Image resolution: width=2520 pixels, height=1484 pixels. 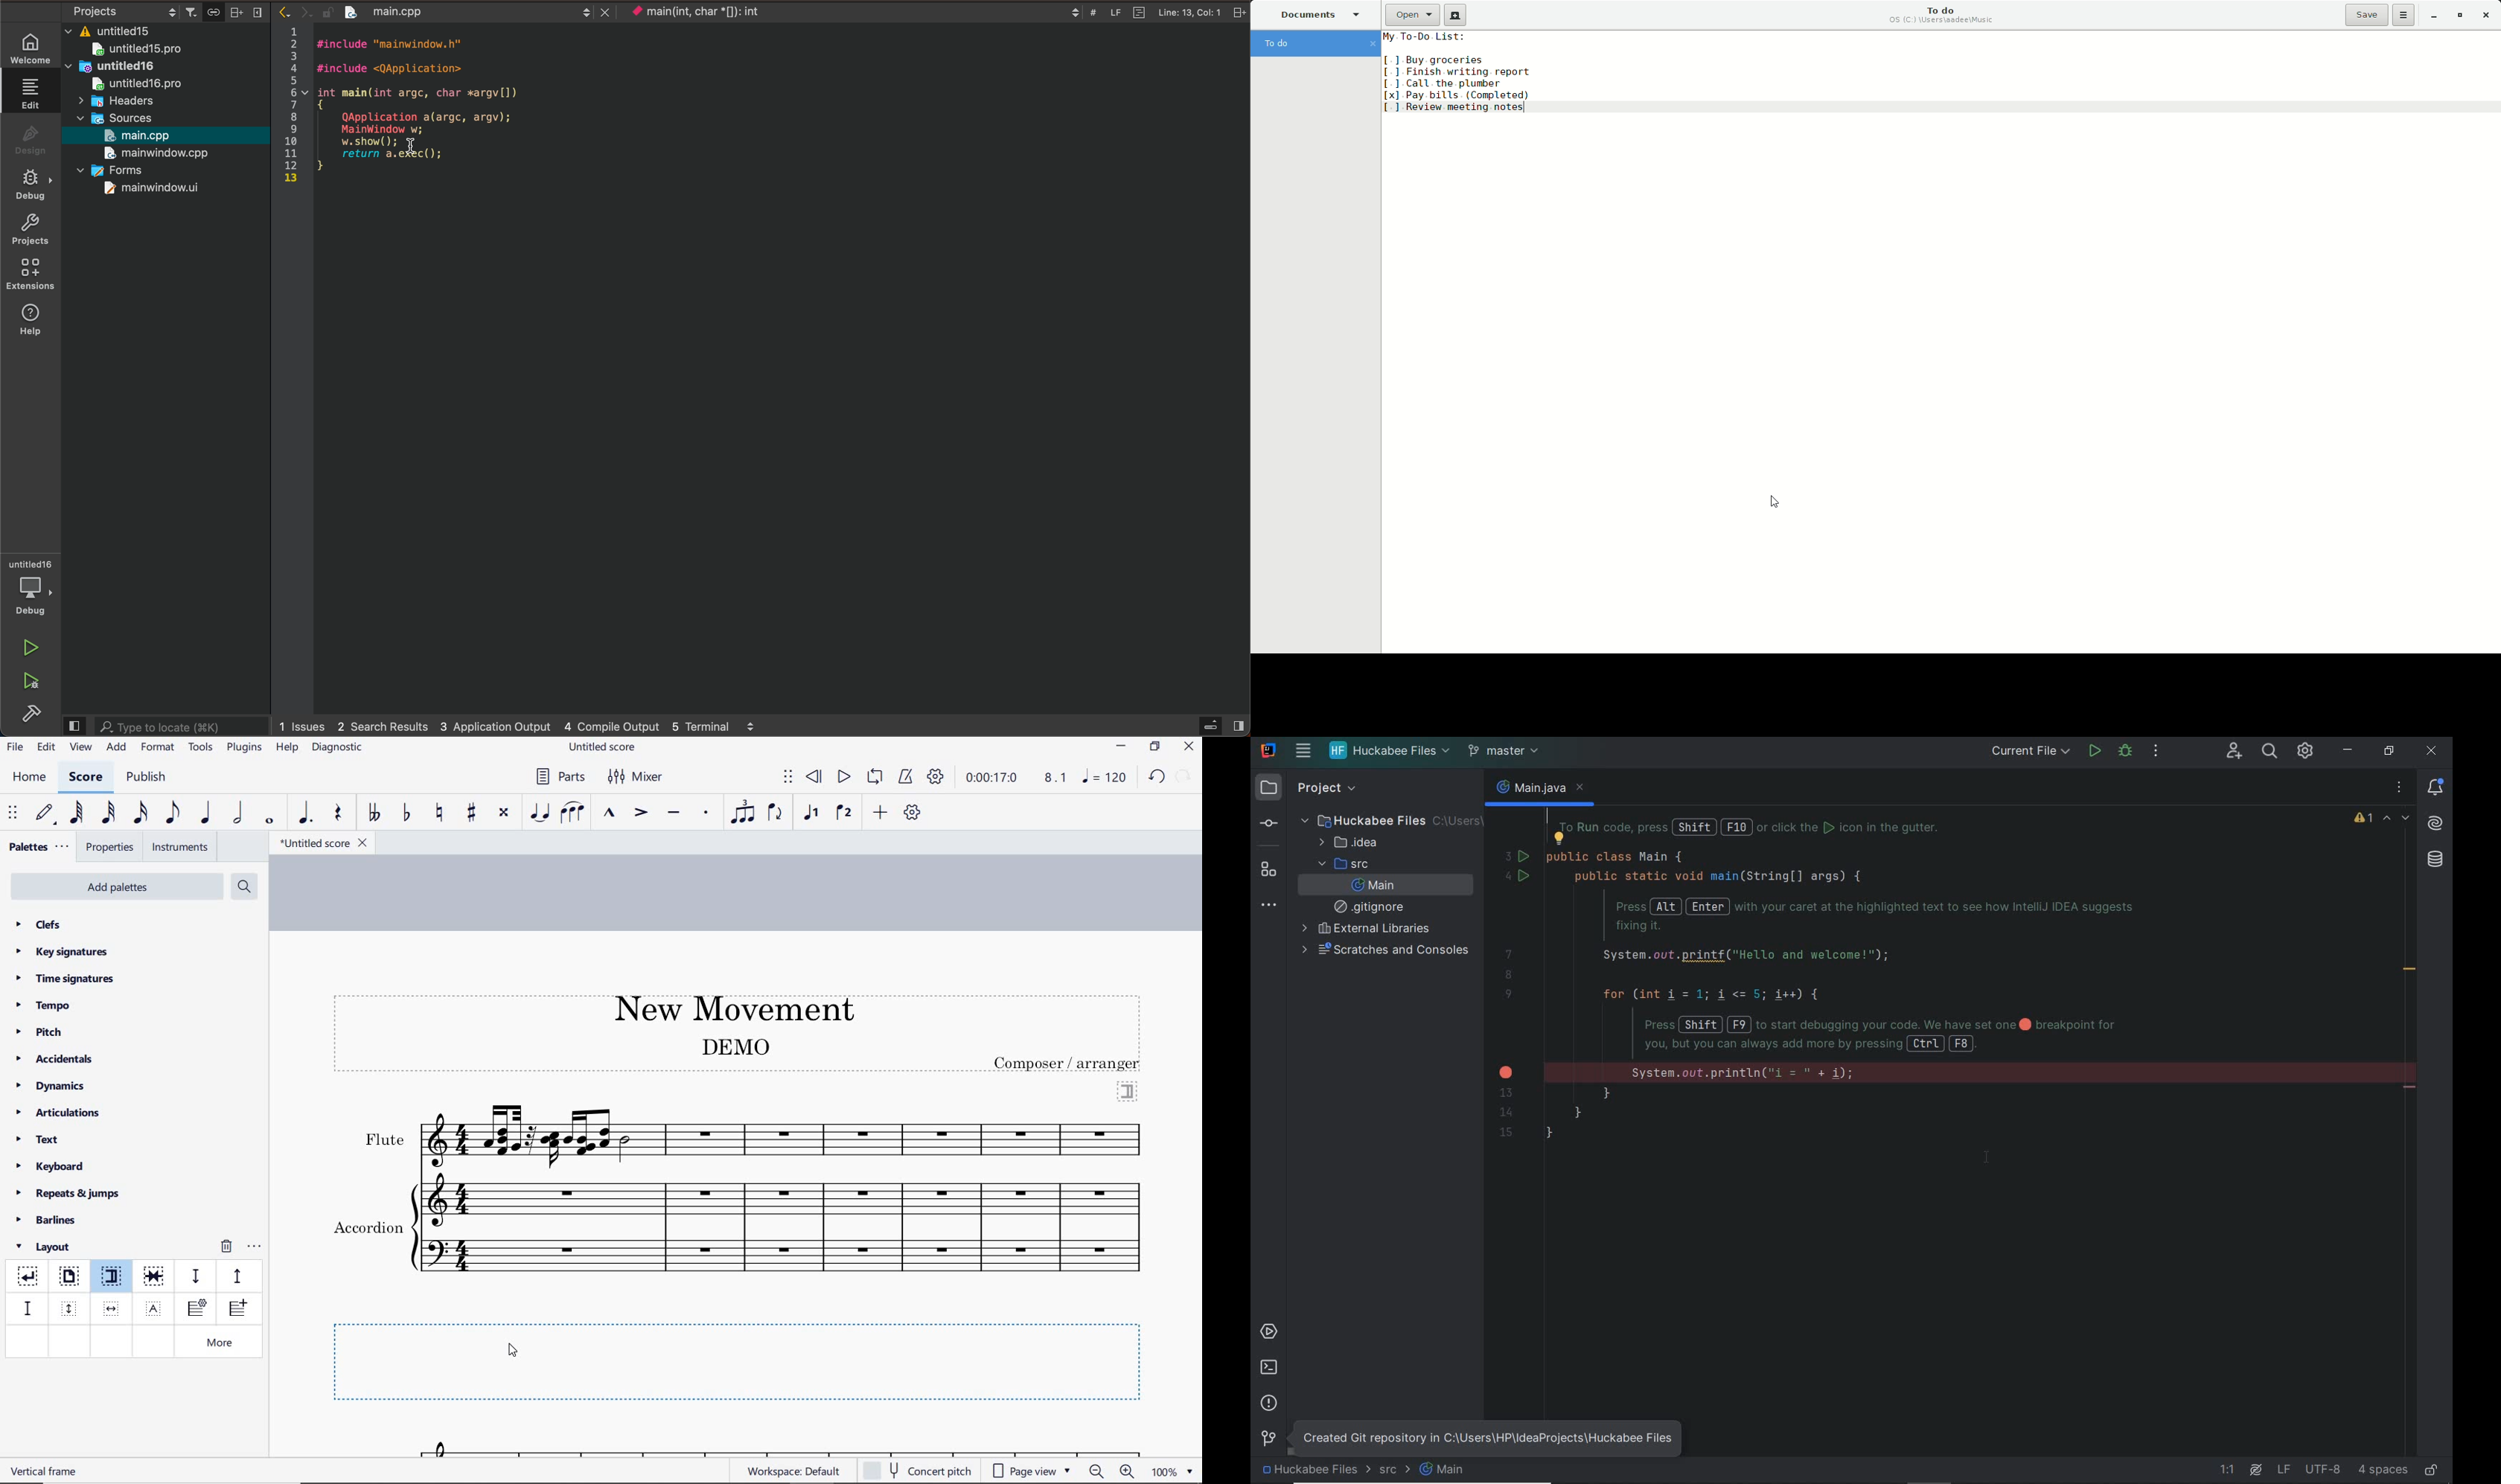 I want to click on New, so click(x=1455, y=16).